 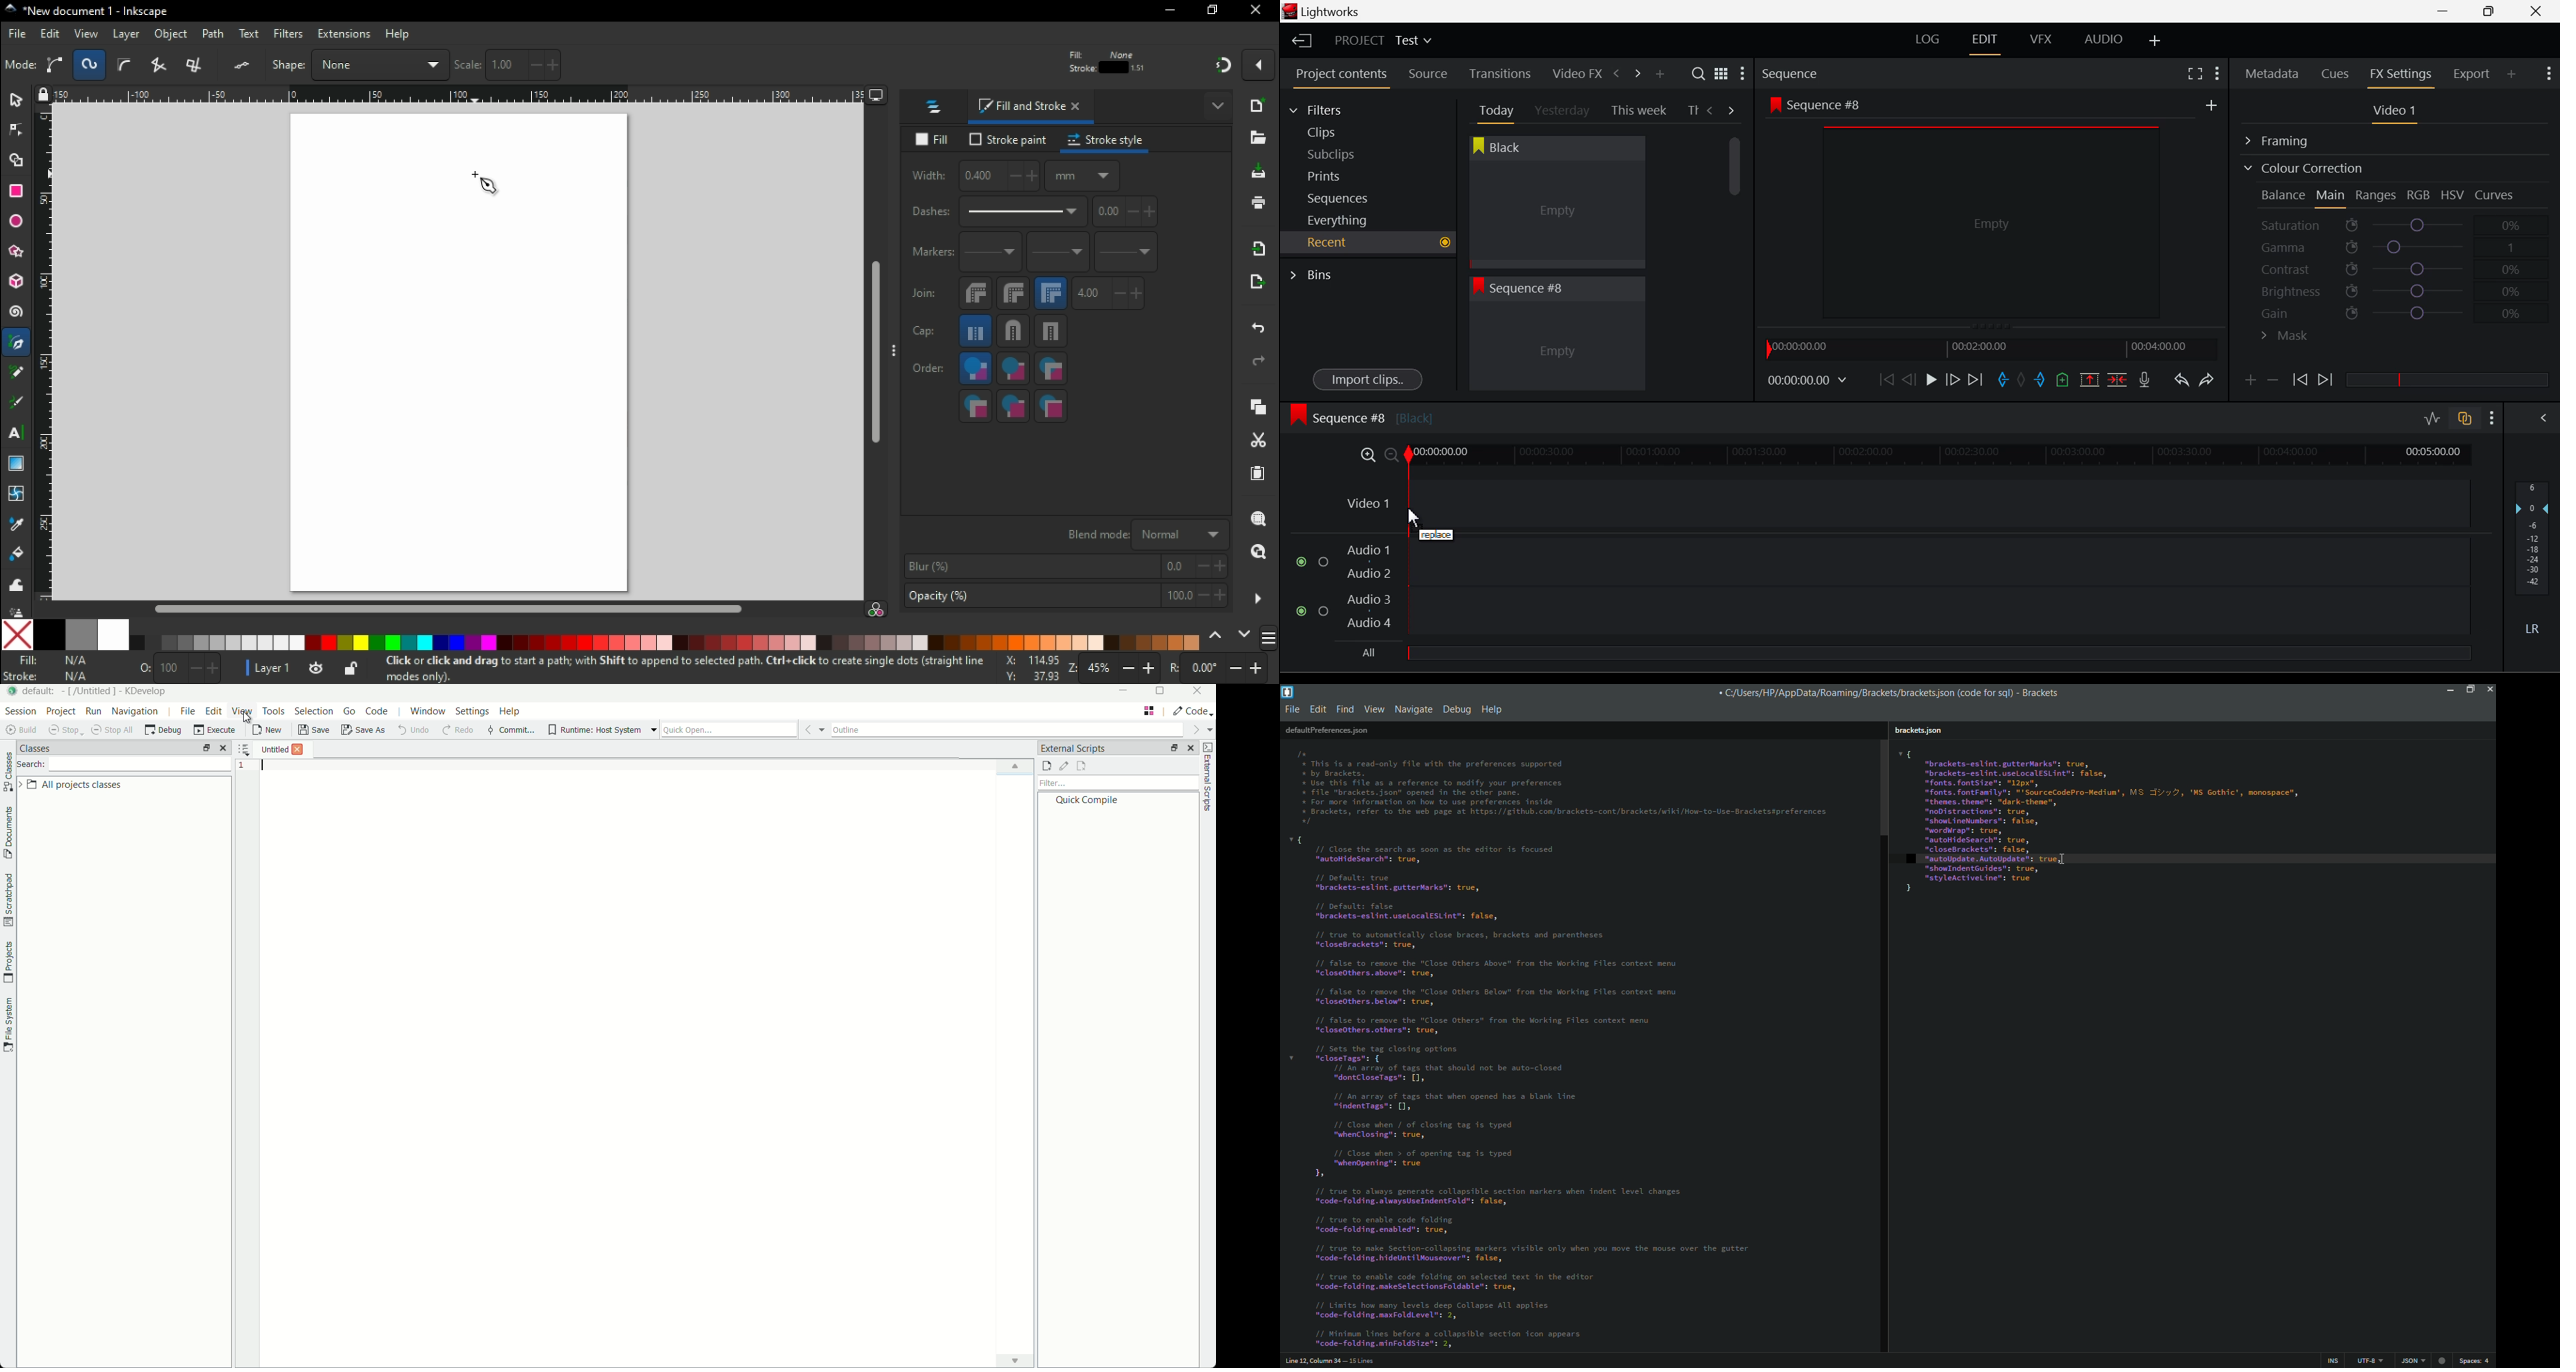 What do you see at coordinates (1693, 109) in the screenshot?
I see `Th` at bounding box center [1693, 109].